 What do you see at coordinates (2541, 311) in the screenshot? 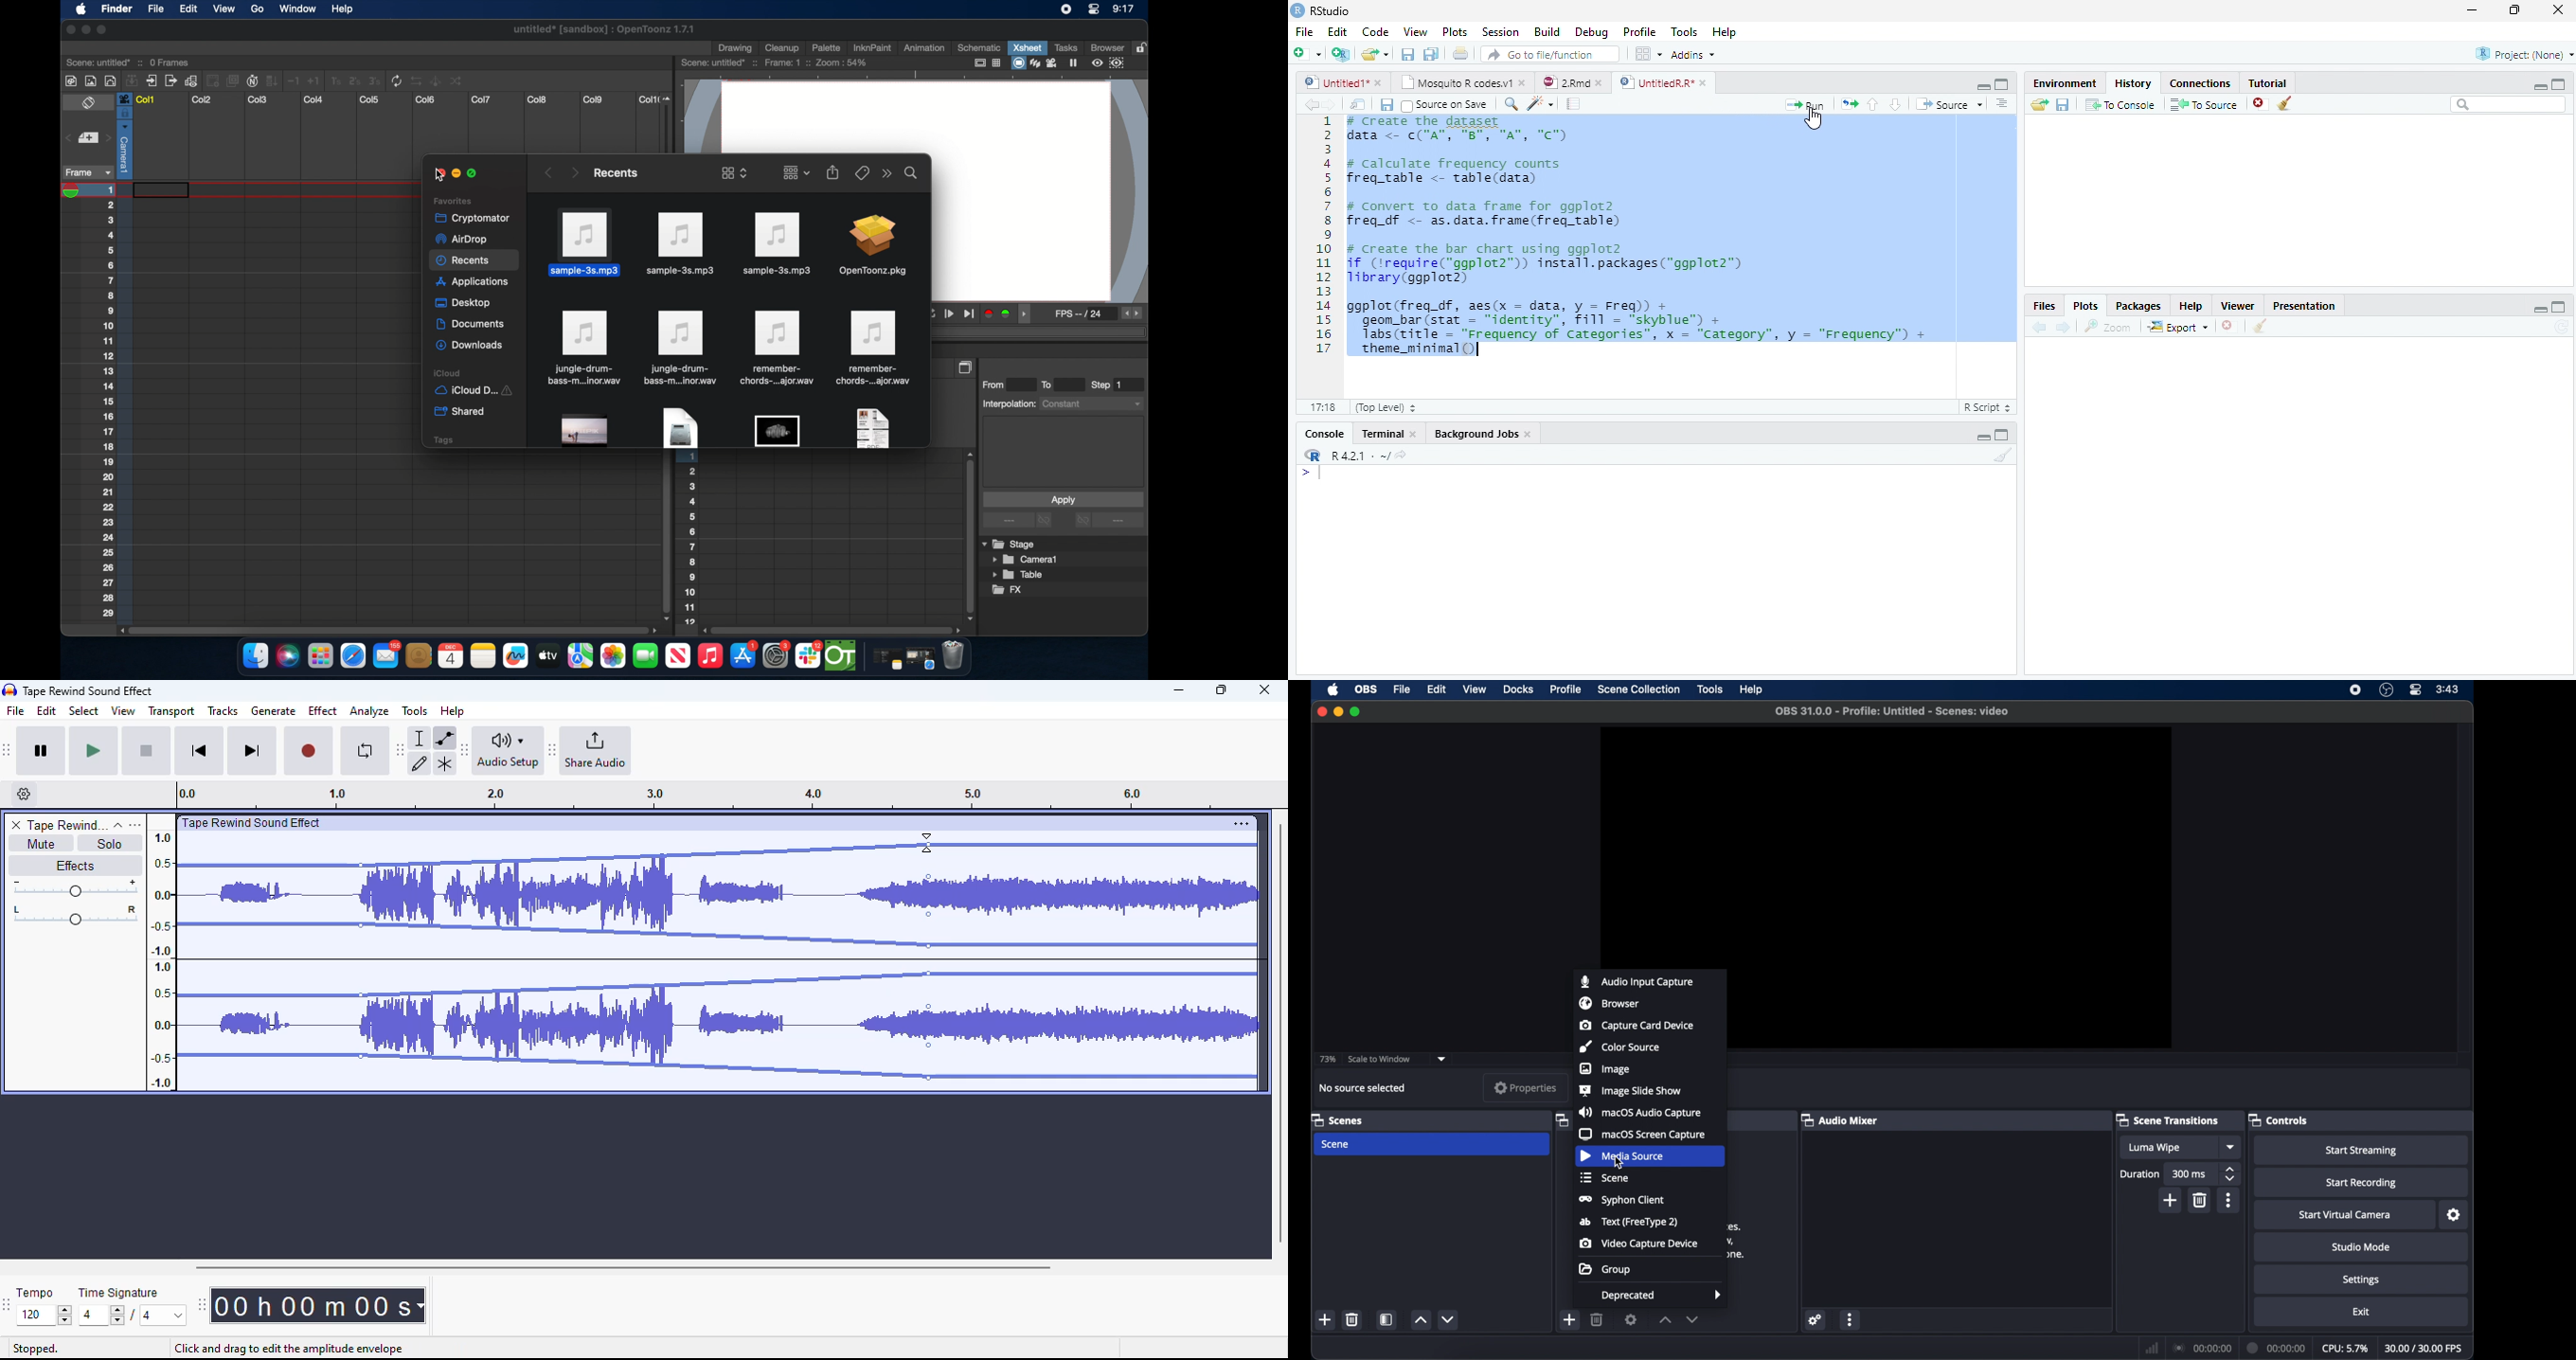
I see `Minimize` at bounding box center [2541, 311].